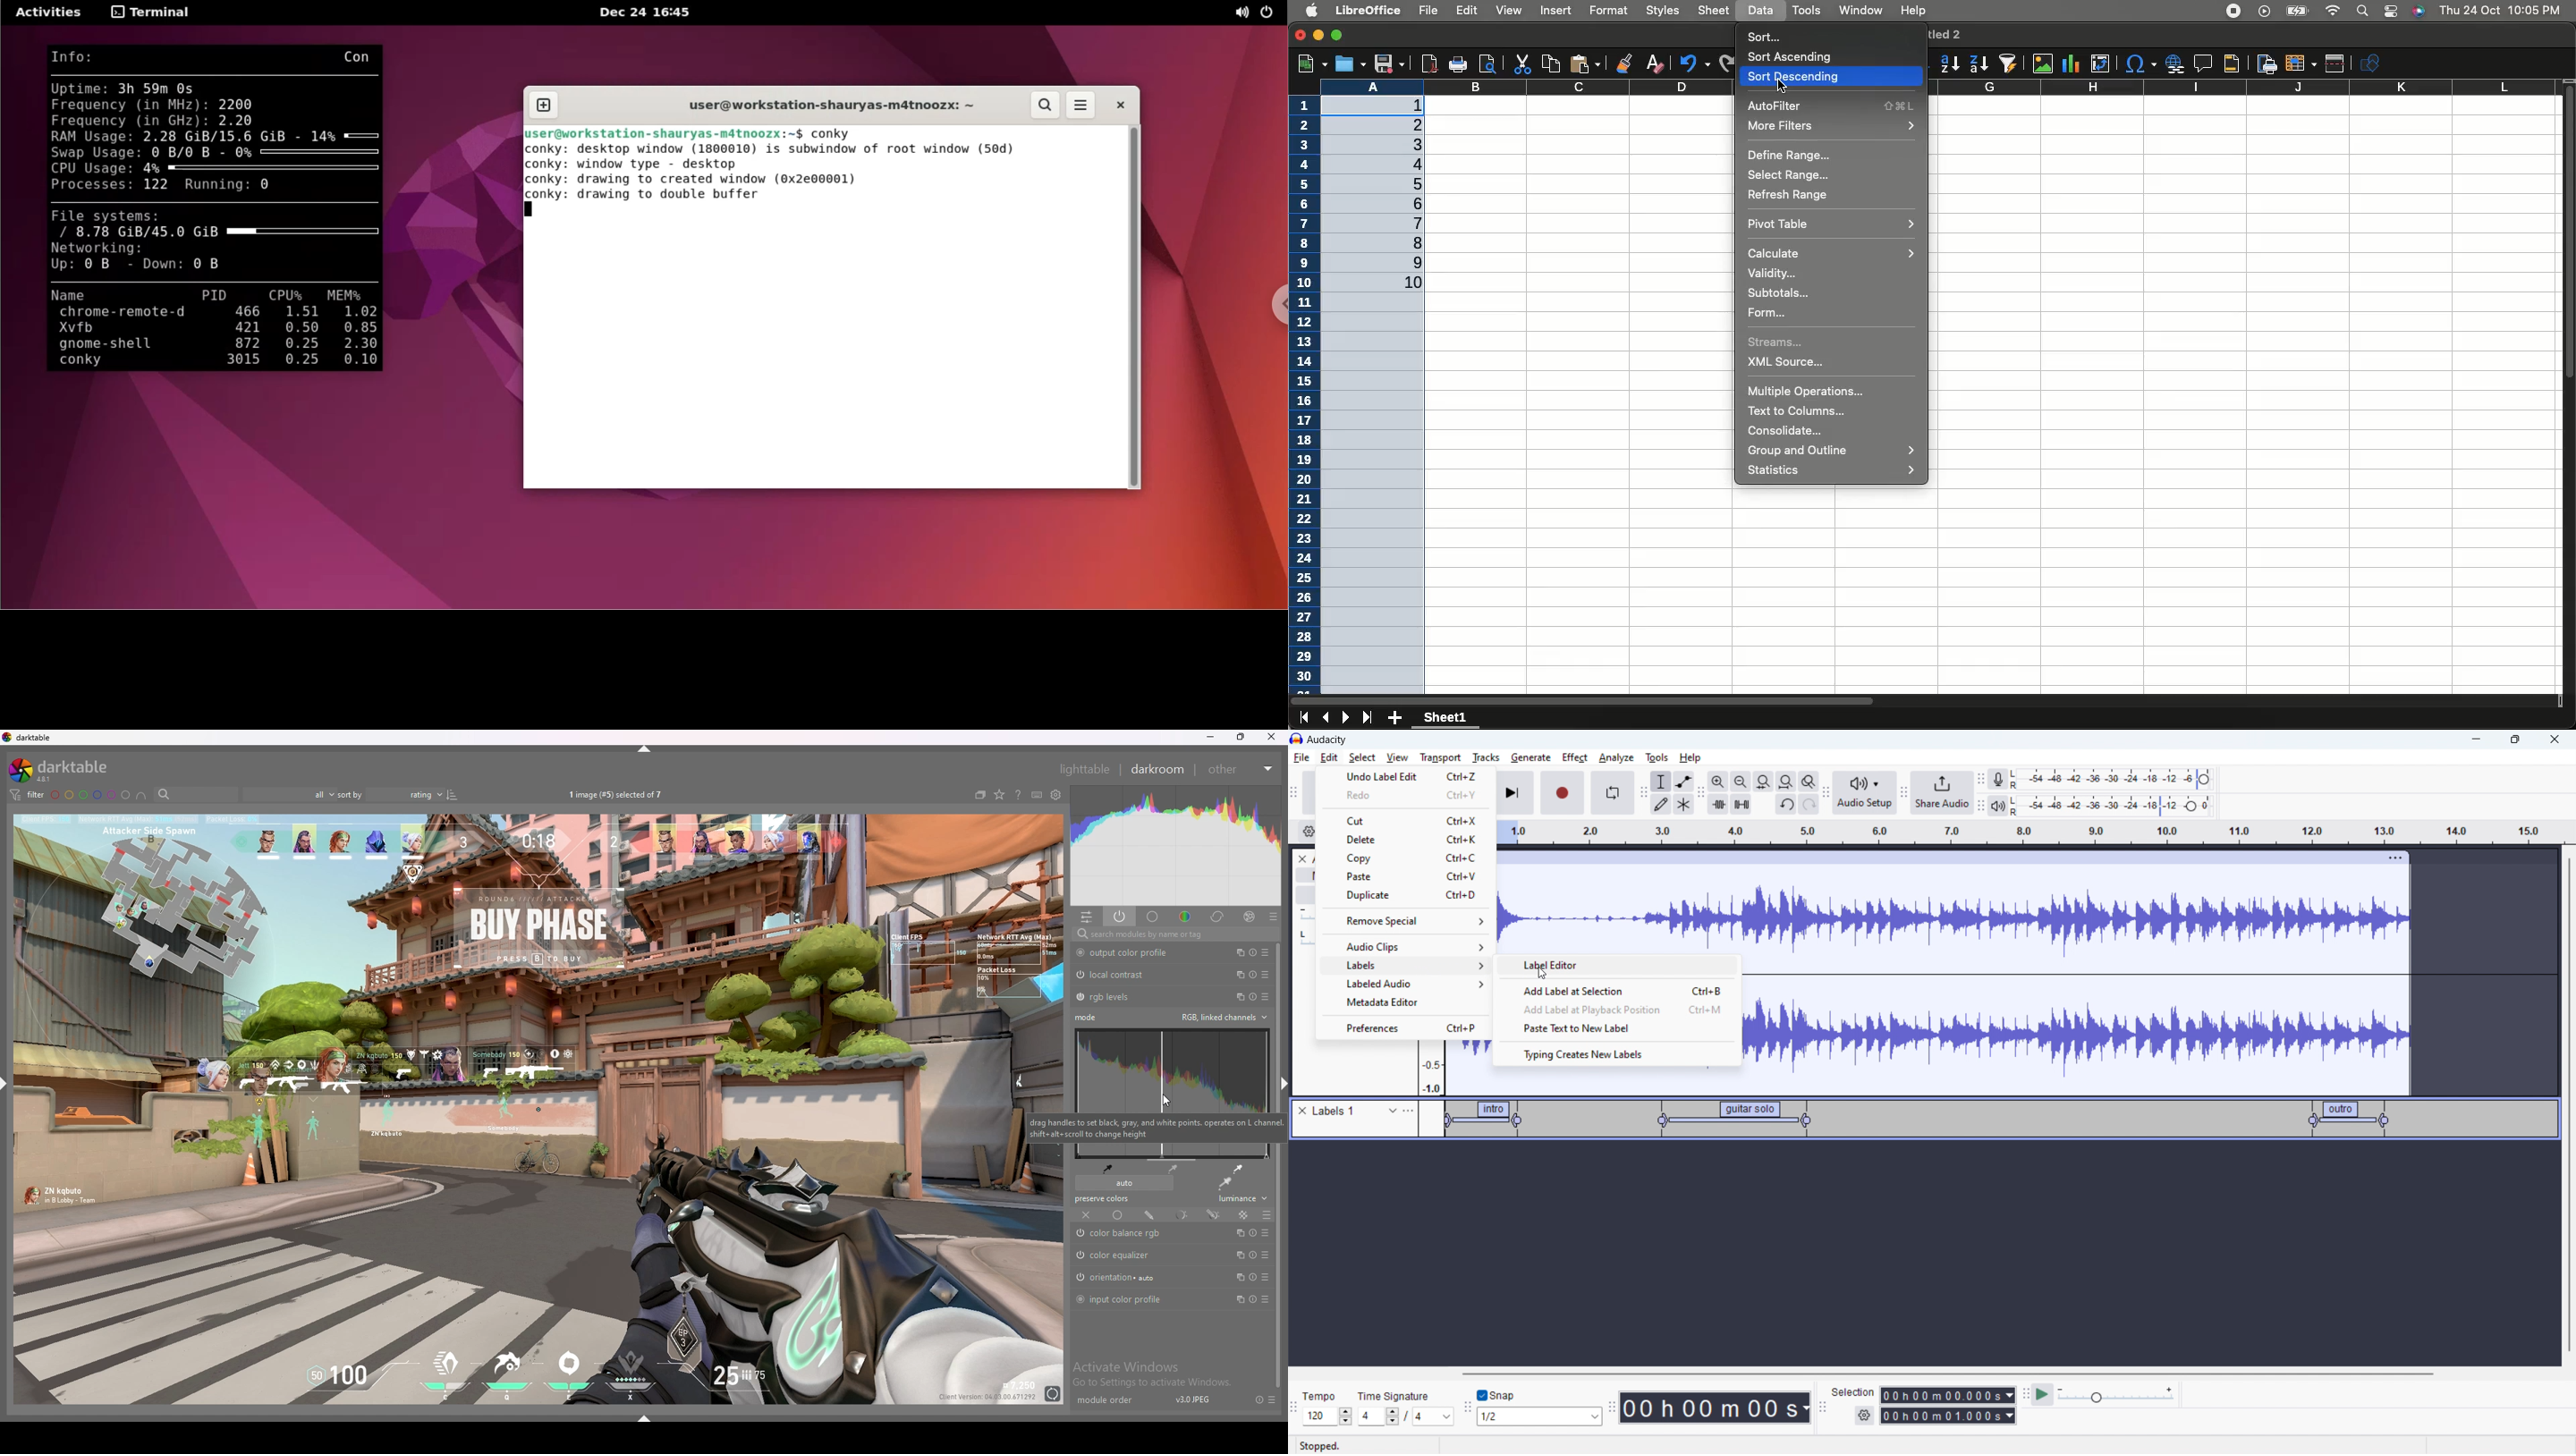 This screenshot has width=2576, height=1456. I want to click on LibreOffice, so click(1370, 11).